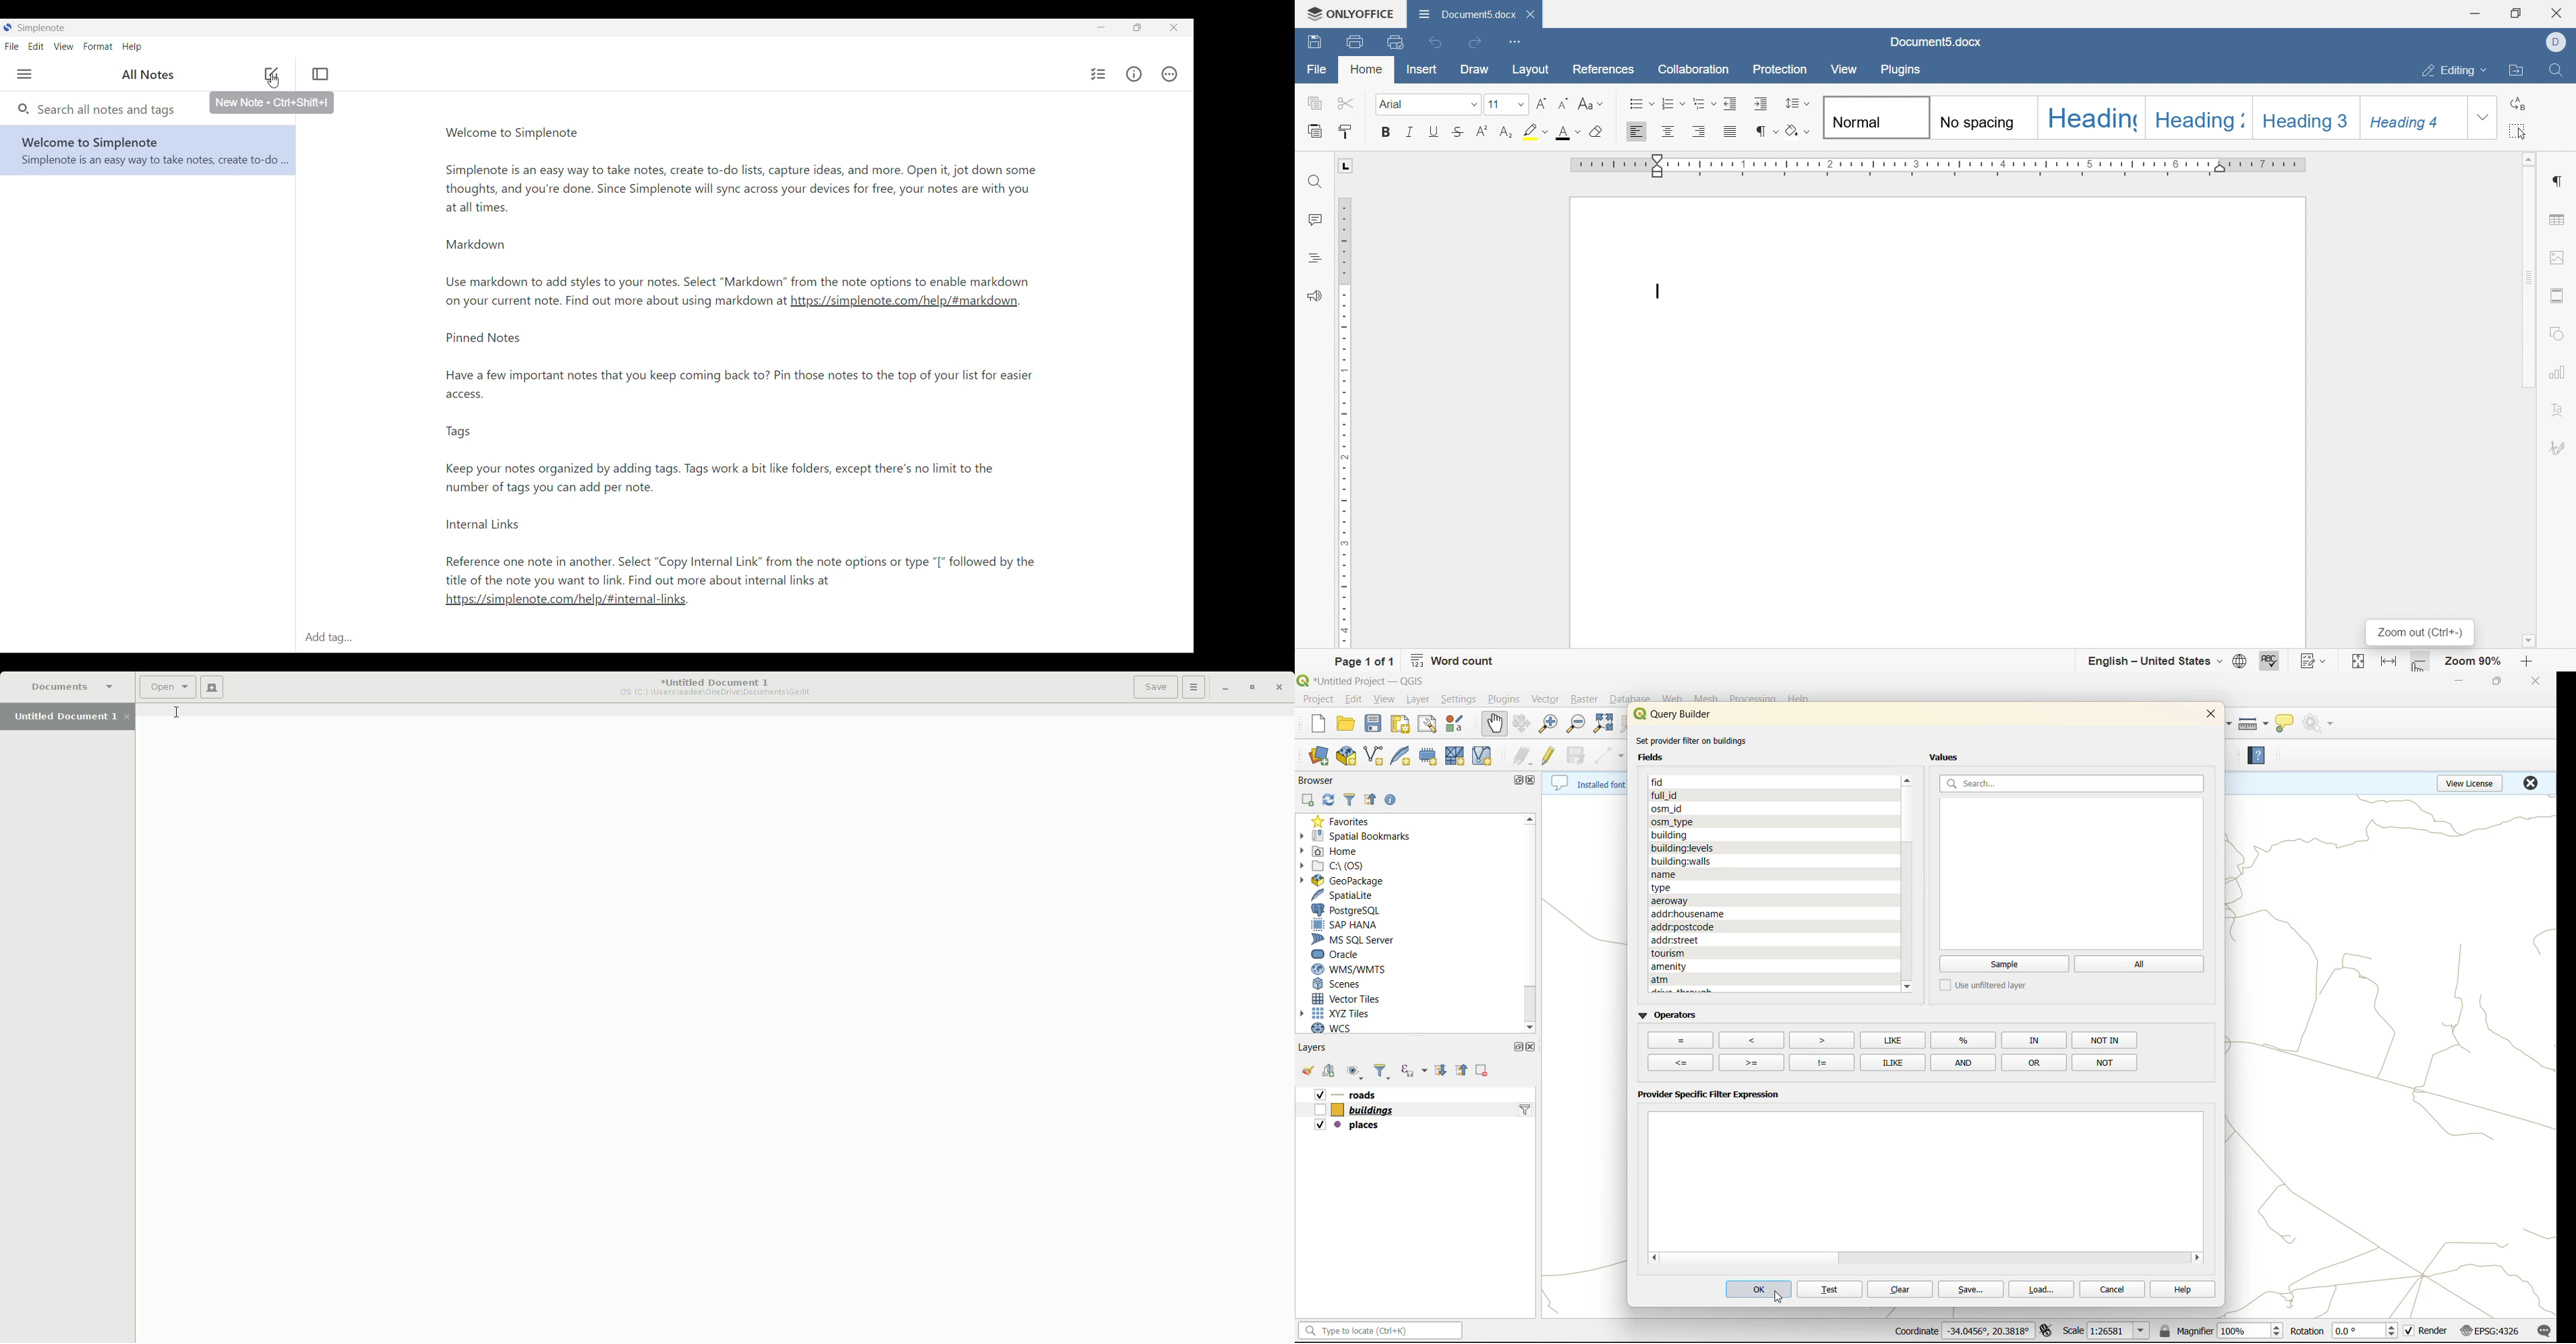  I want to click on All Notes, so click(145, 75).